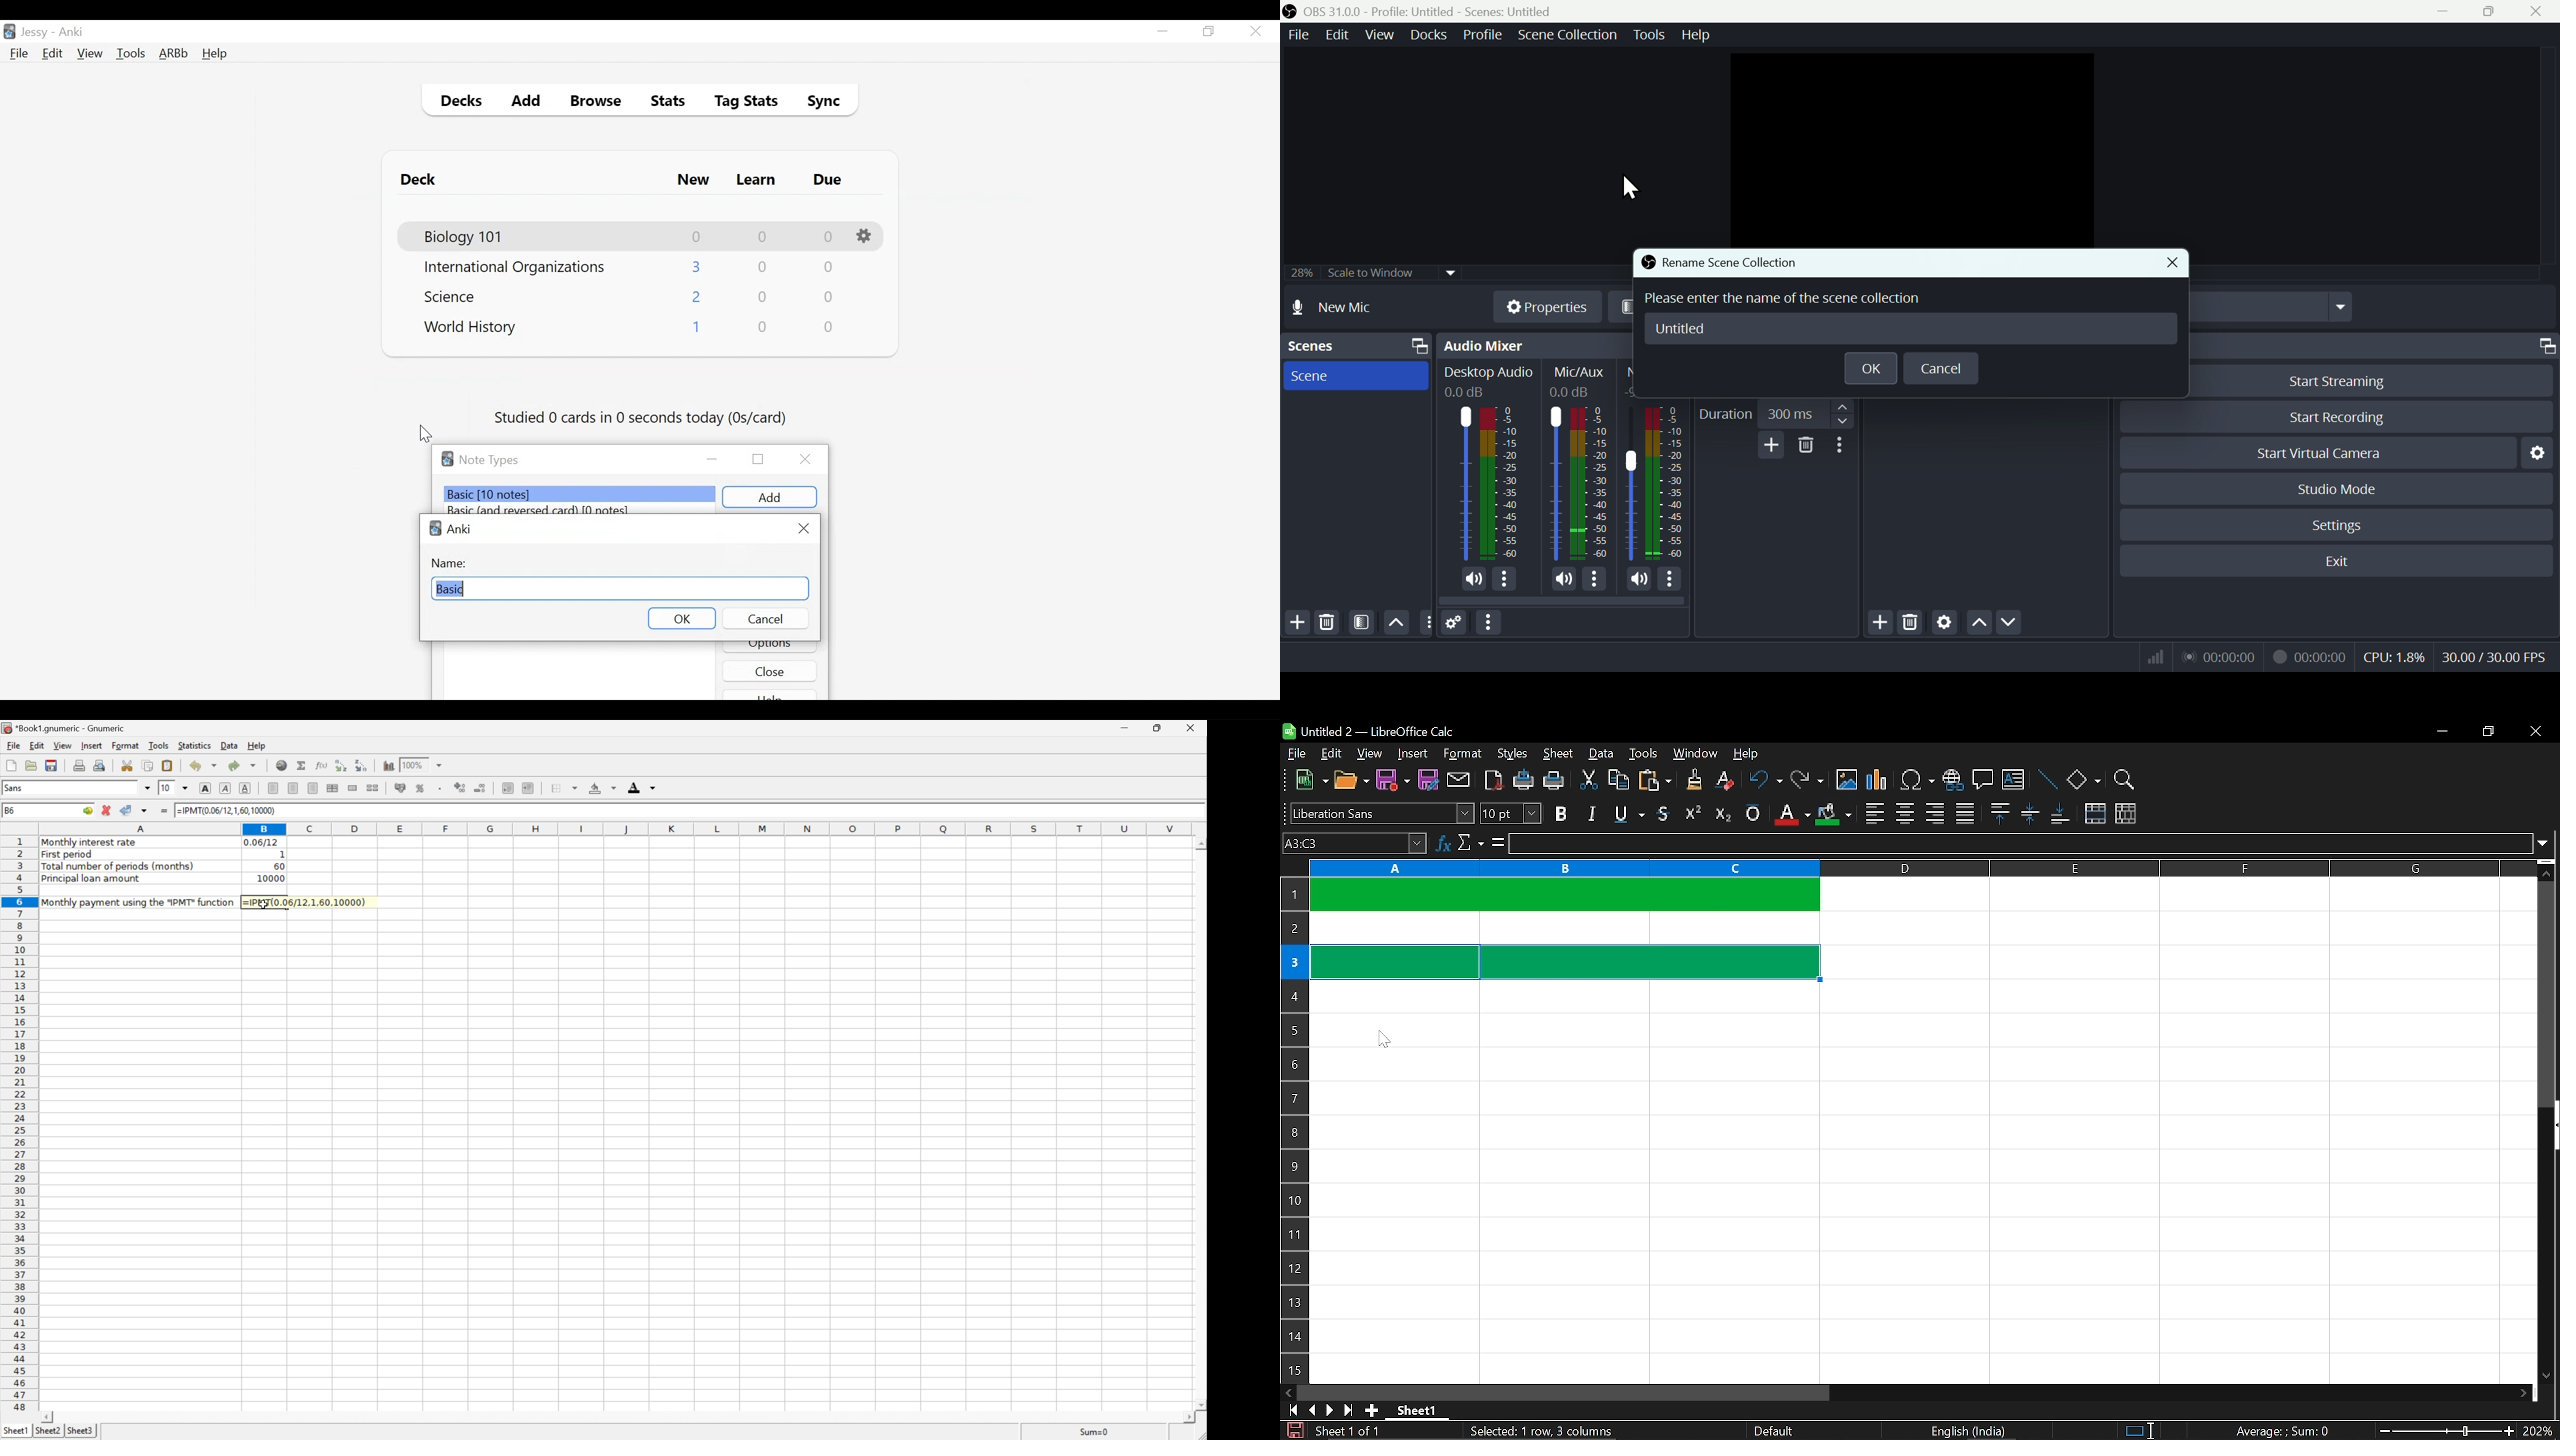 Image resolution: width=2576 pixels, height=1456 pixels. I want to click on Insert, so click(93, 745).